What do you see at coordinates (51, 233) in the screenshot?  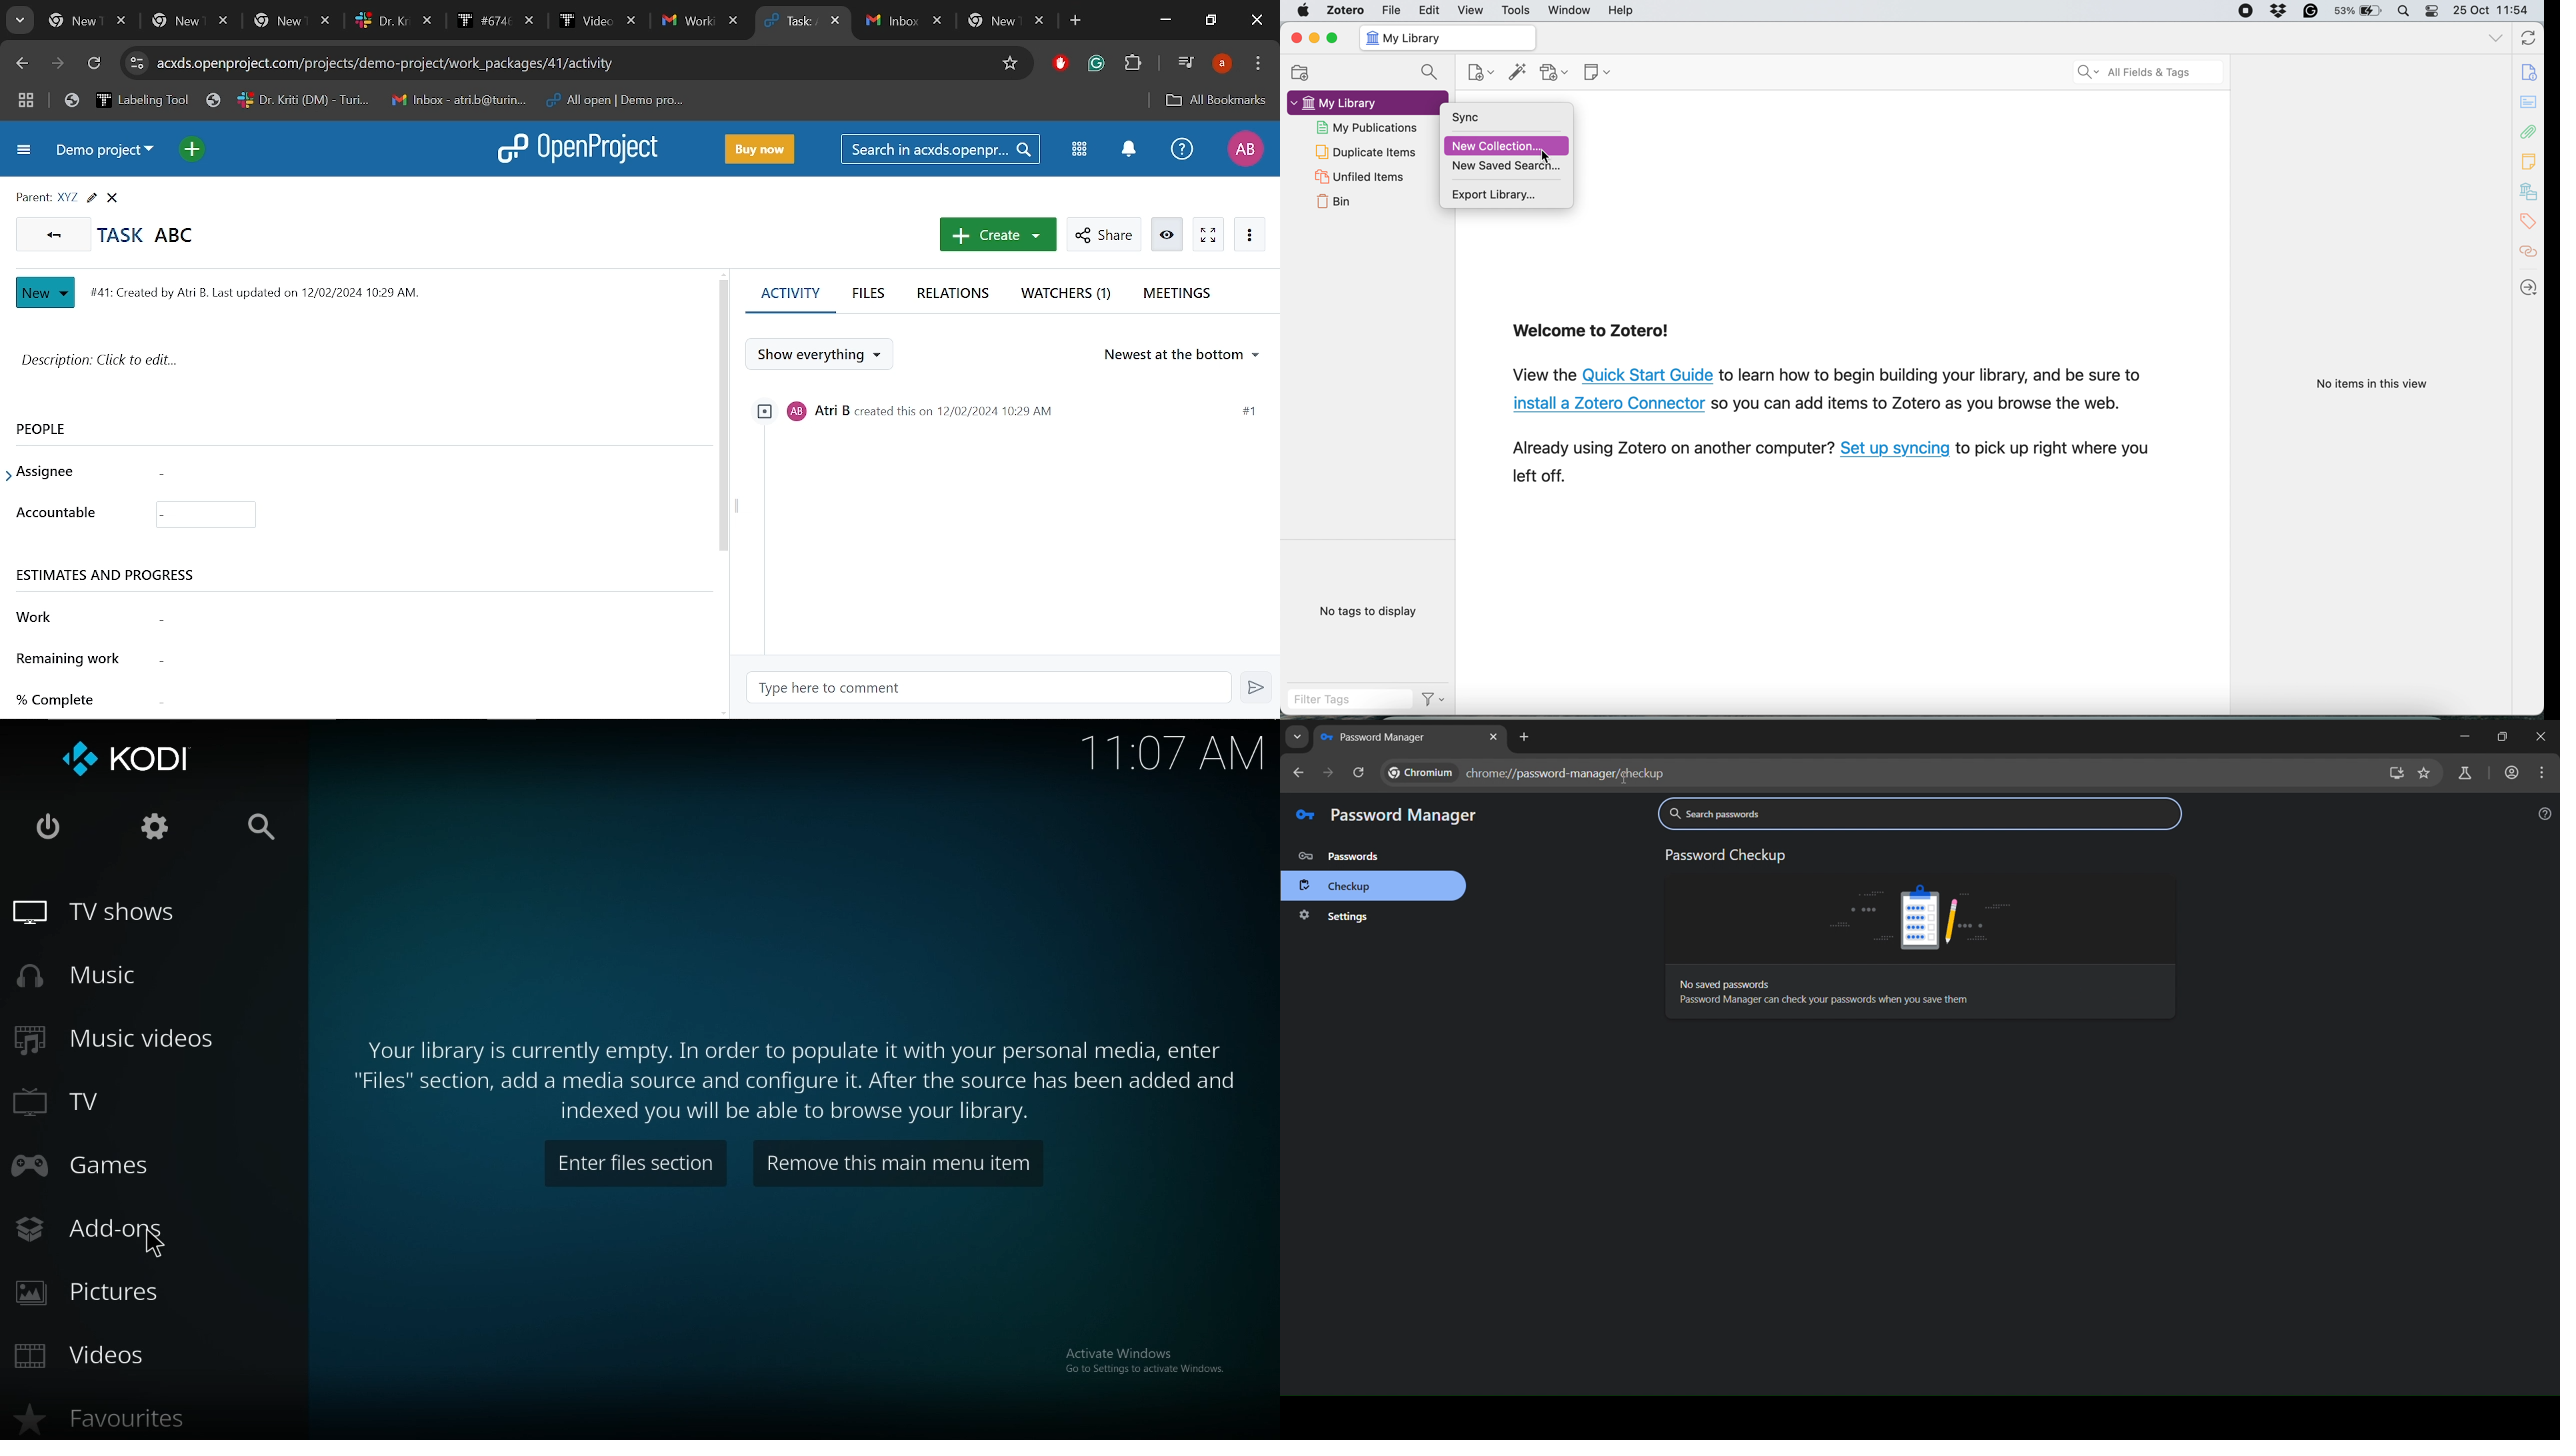 I see `Go back` at bounding box center [51, 233].